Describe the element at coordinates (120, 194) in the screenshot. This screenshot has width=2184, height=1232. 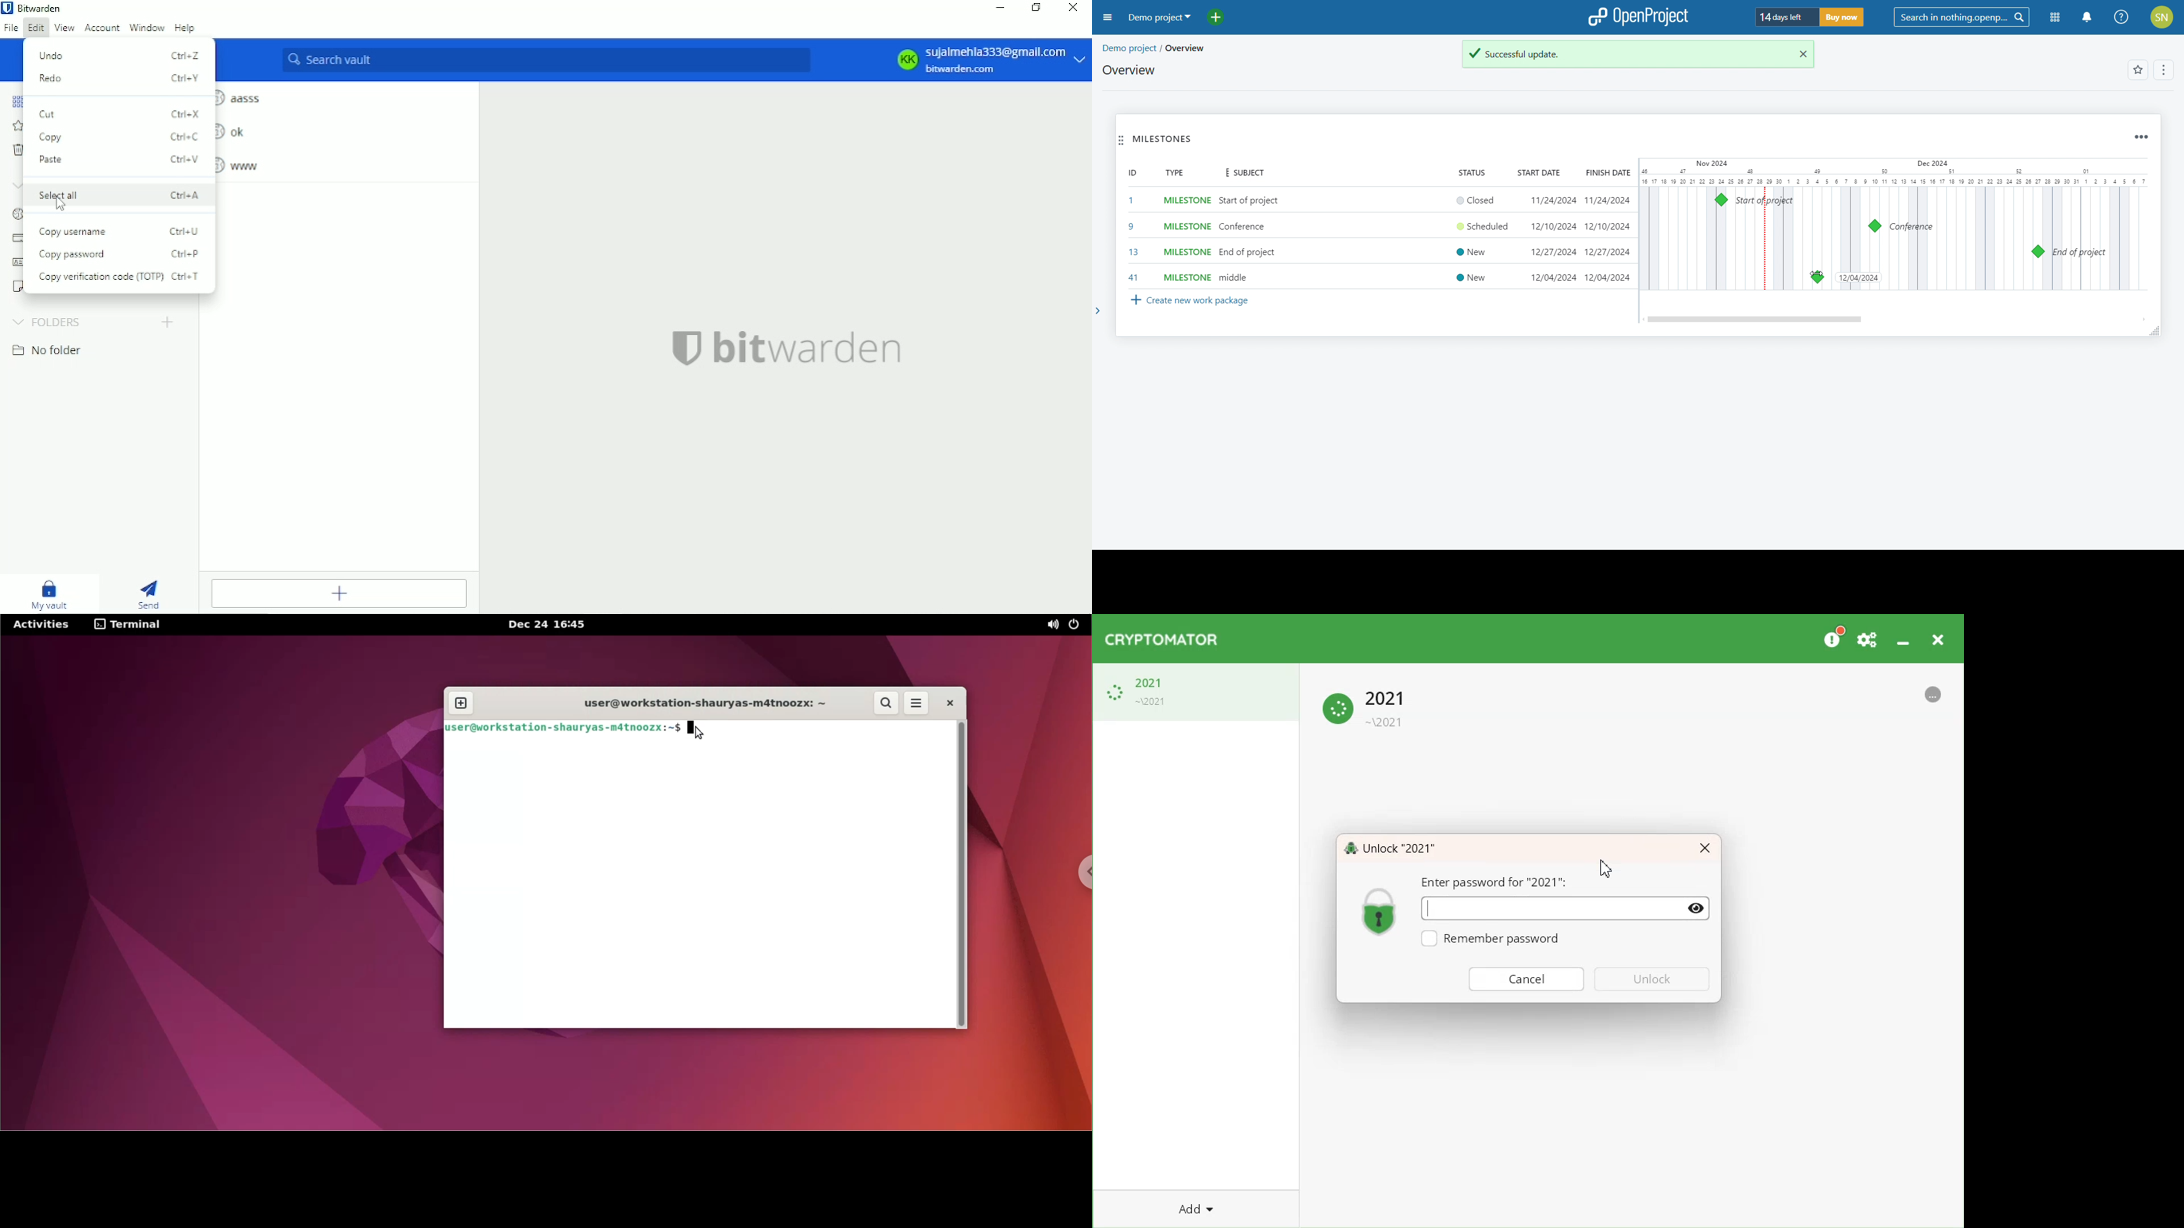
I see `Select all` at that location.